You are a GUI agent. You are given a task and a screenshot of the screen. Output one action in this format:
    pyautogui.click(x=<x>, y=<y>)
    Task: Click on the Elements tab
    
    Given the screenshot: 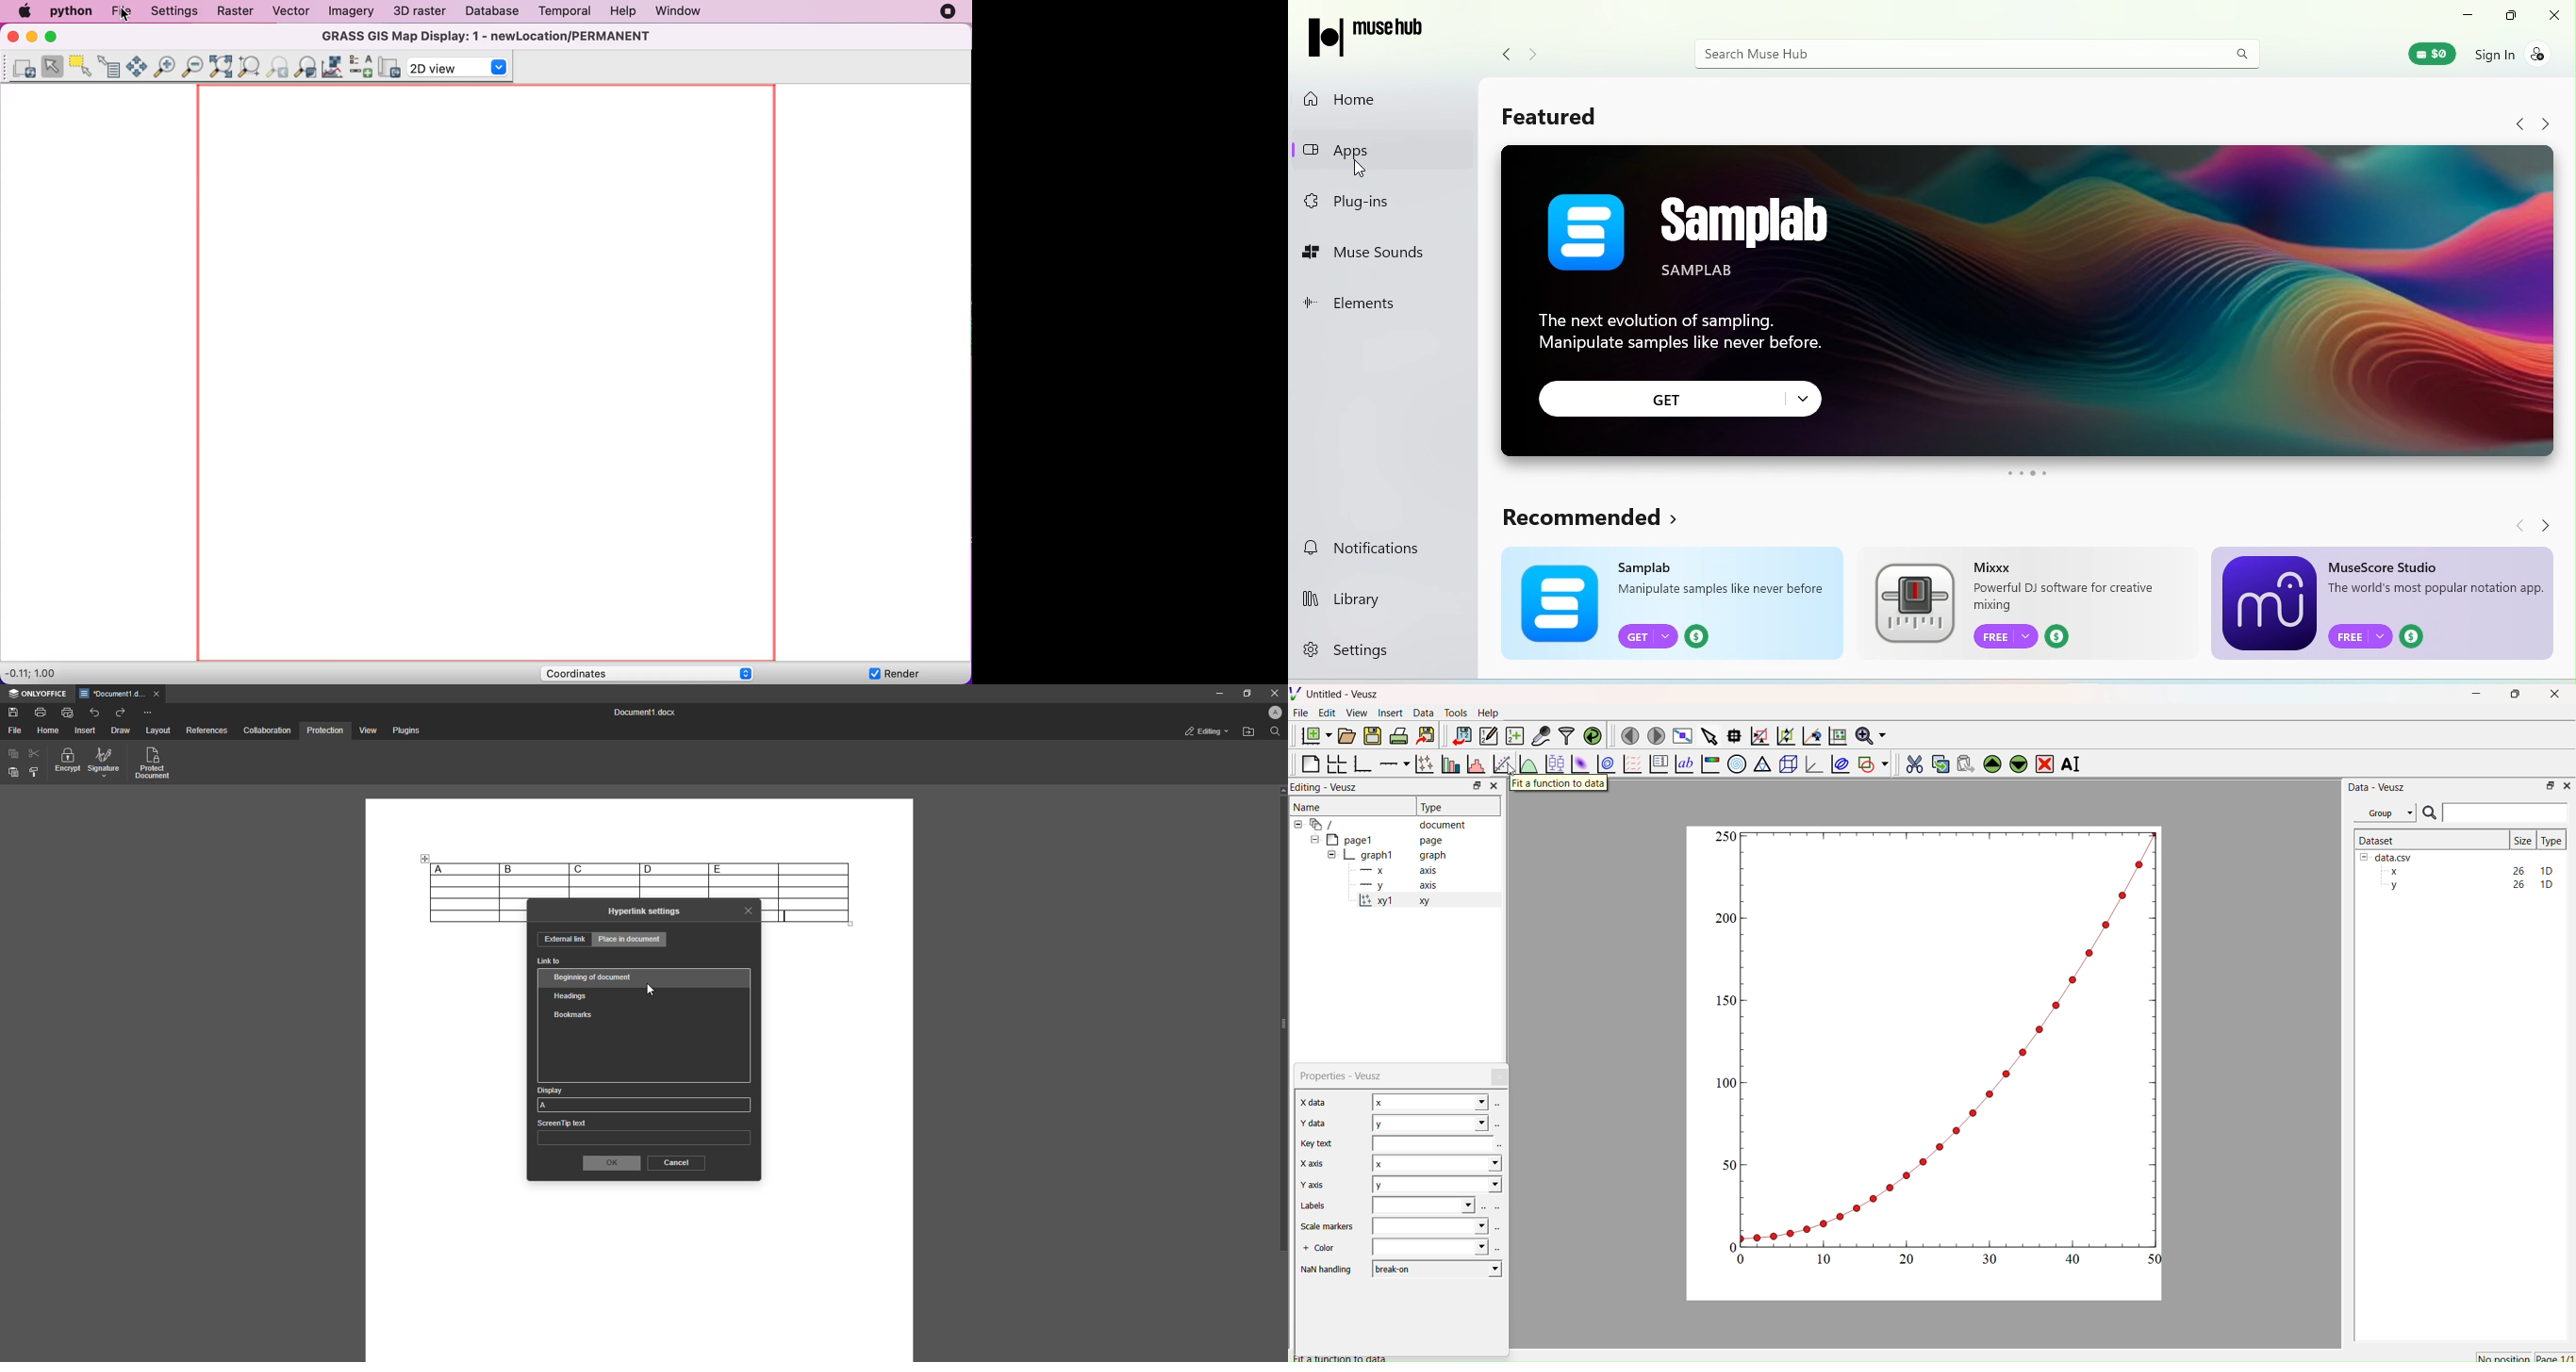 What is the action you would take?
    pyautogui.click(x=1360, y=302)
    